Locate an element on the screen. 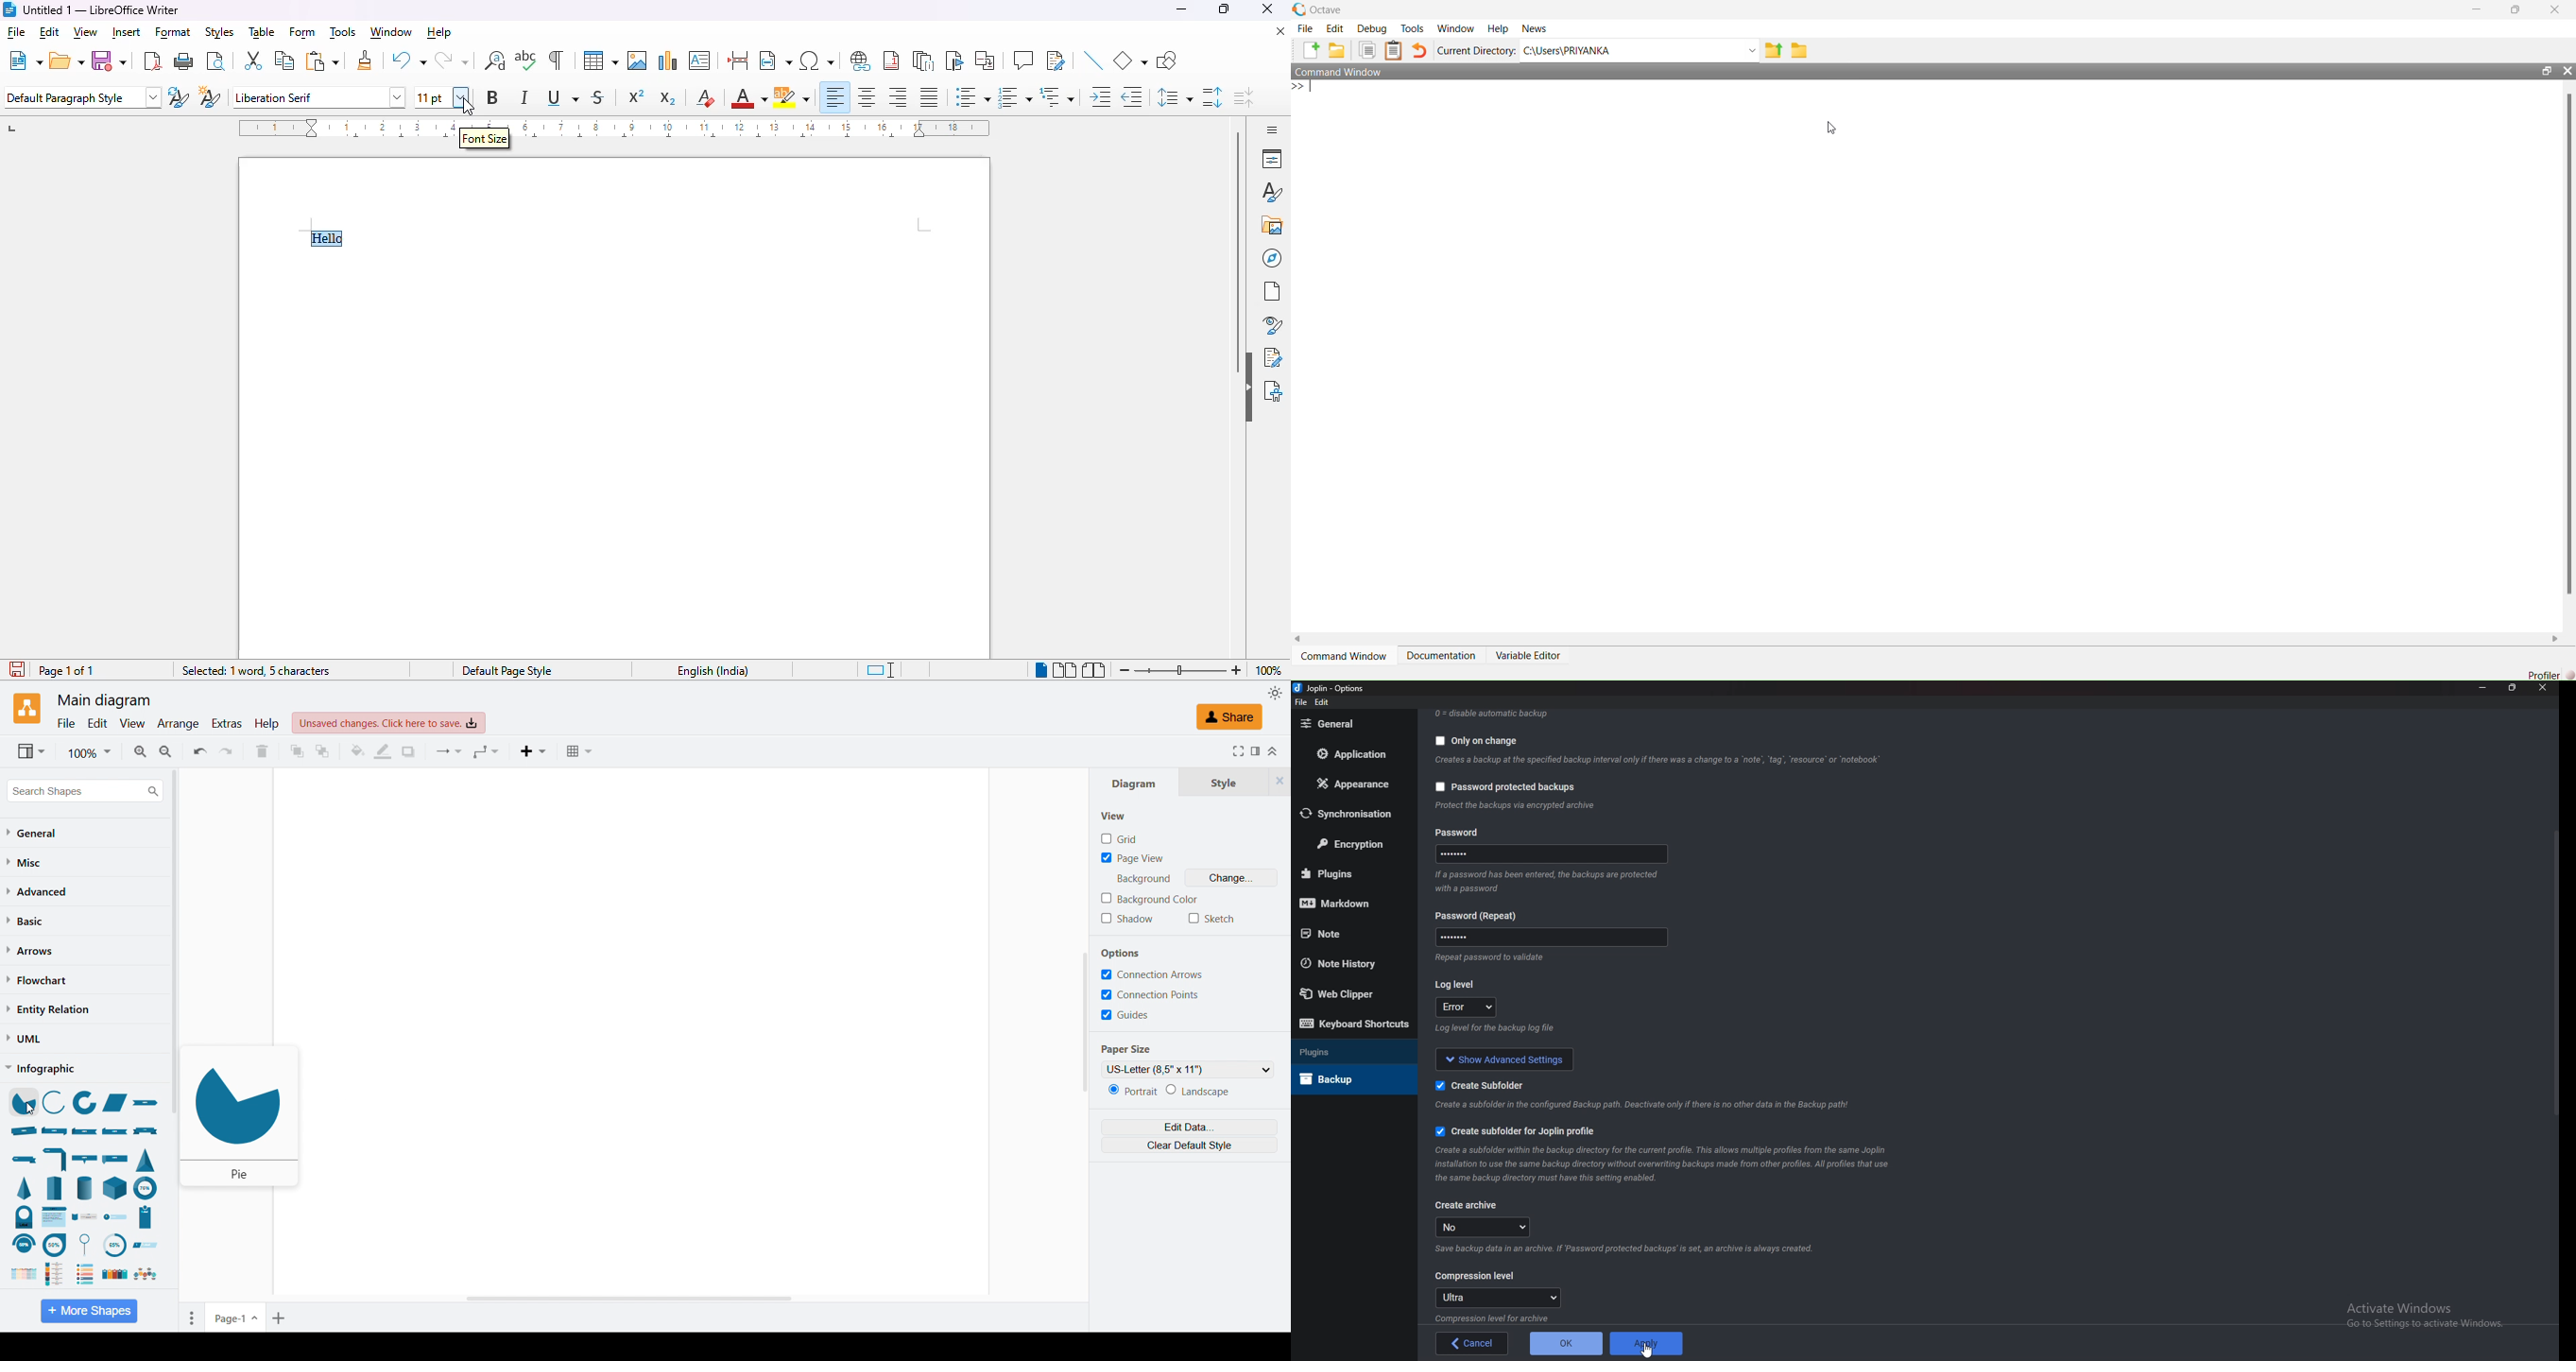  Cursor is located at coordinates (1648, 1350).